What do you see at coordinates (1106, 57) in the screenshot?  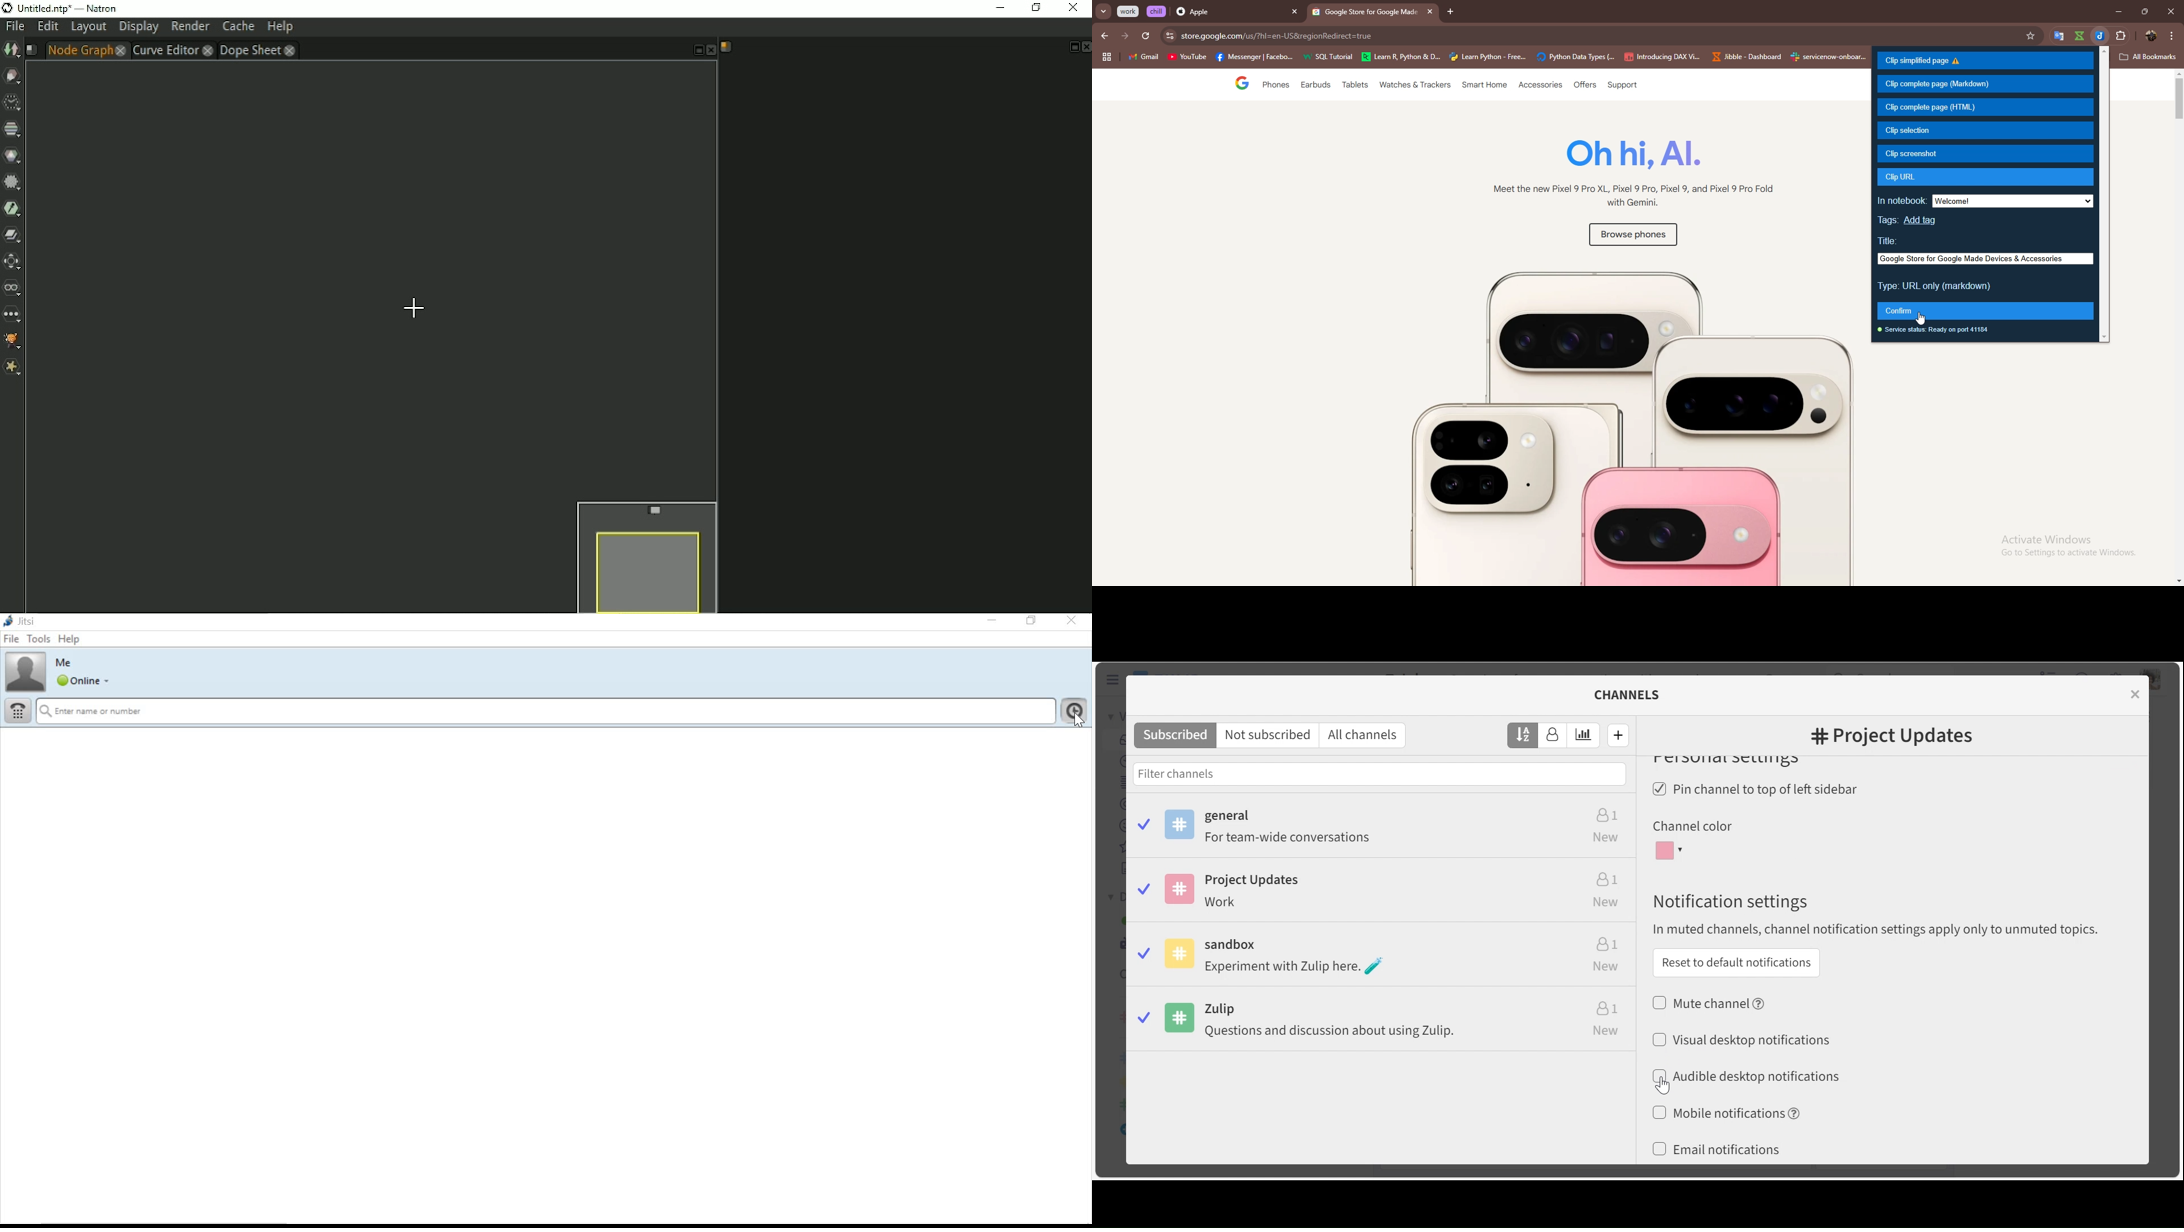 I see `tab groups` at bounding box center [1106, 57].